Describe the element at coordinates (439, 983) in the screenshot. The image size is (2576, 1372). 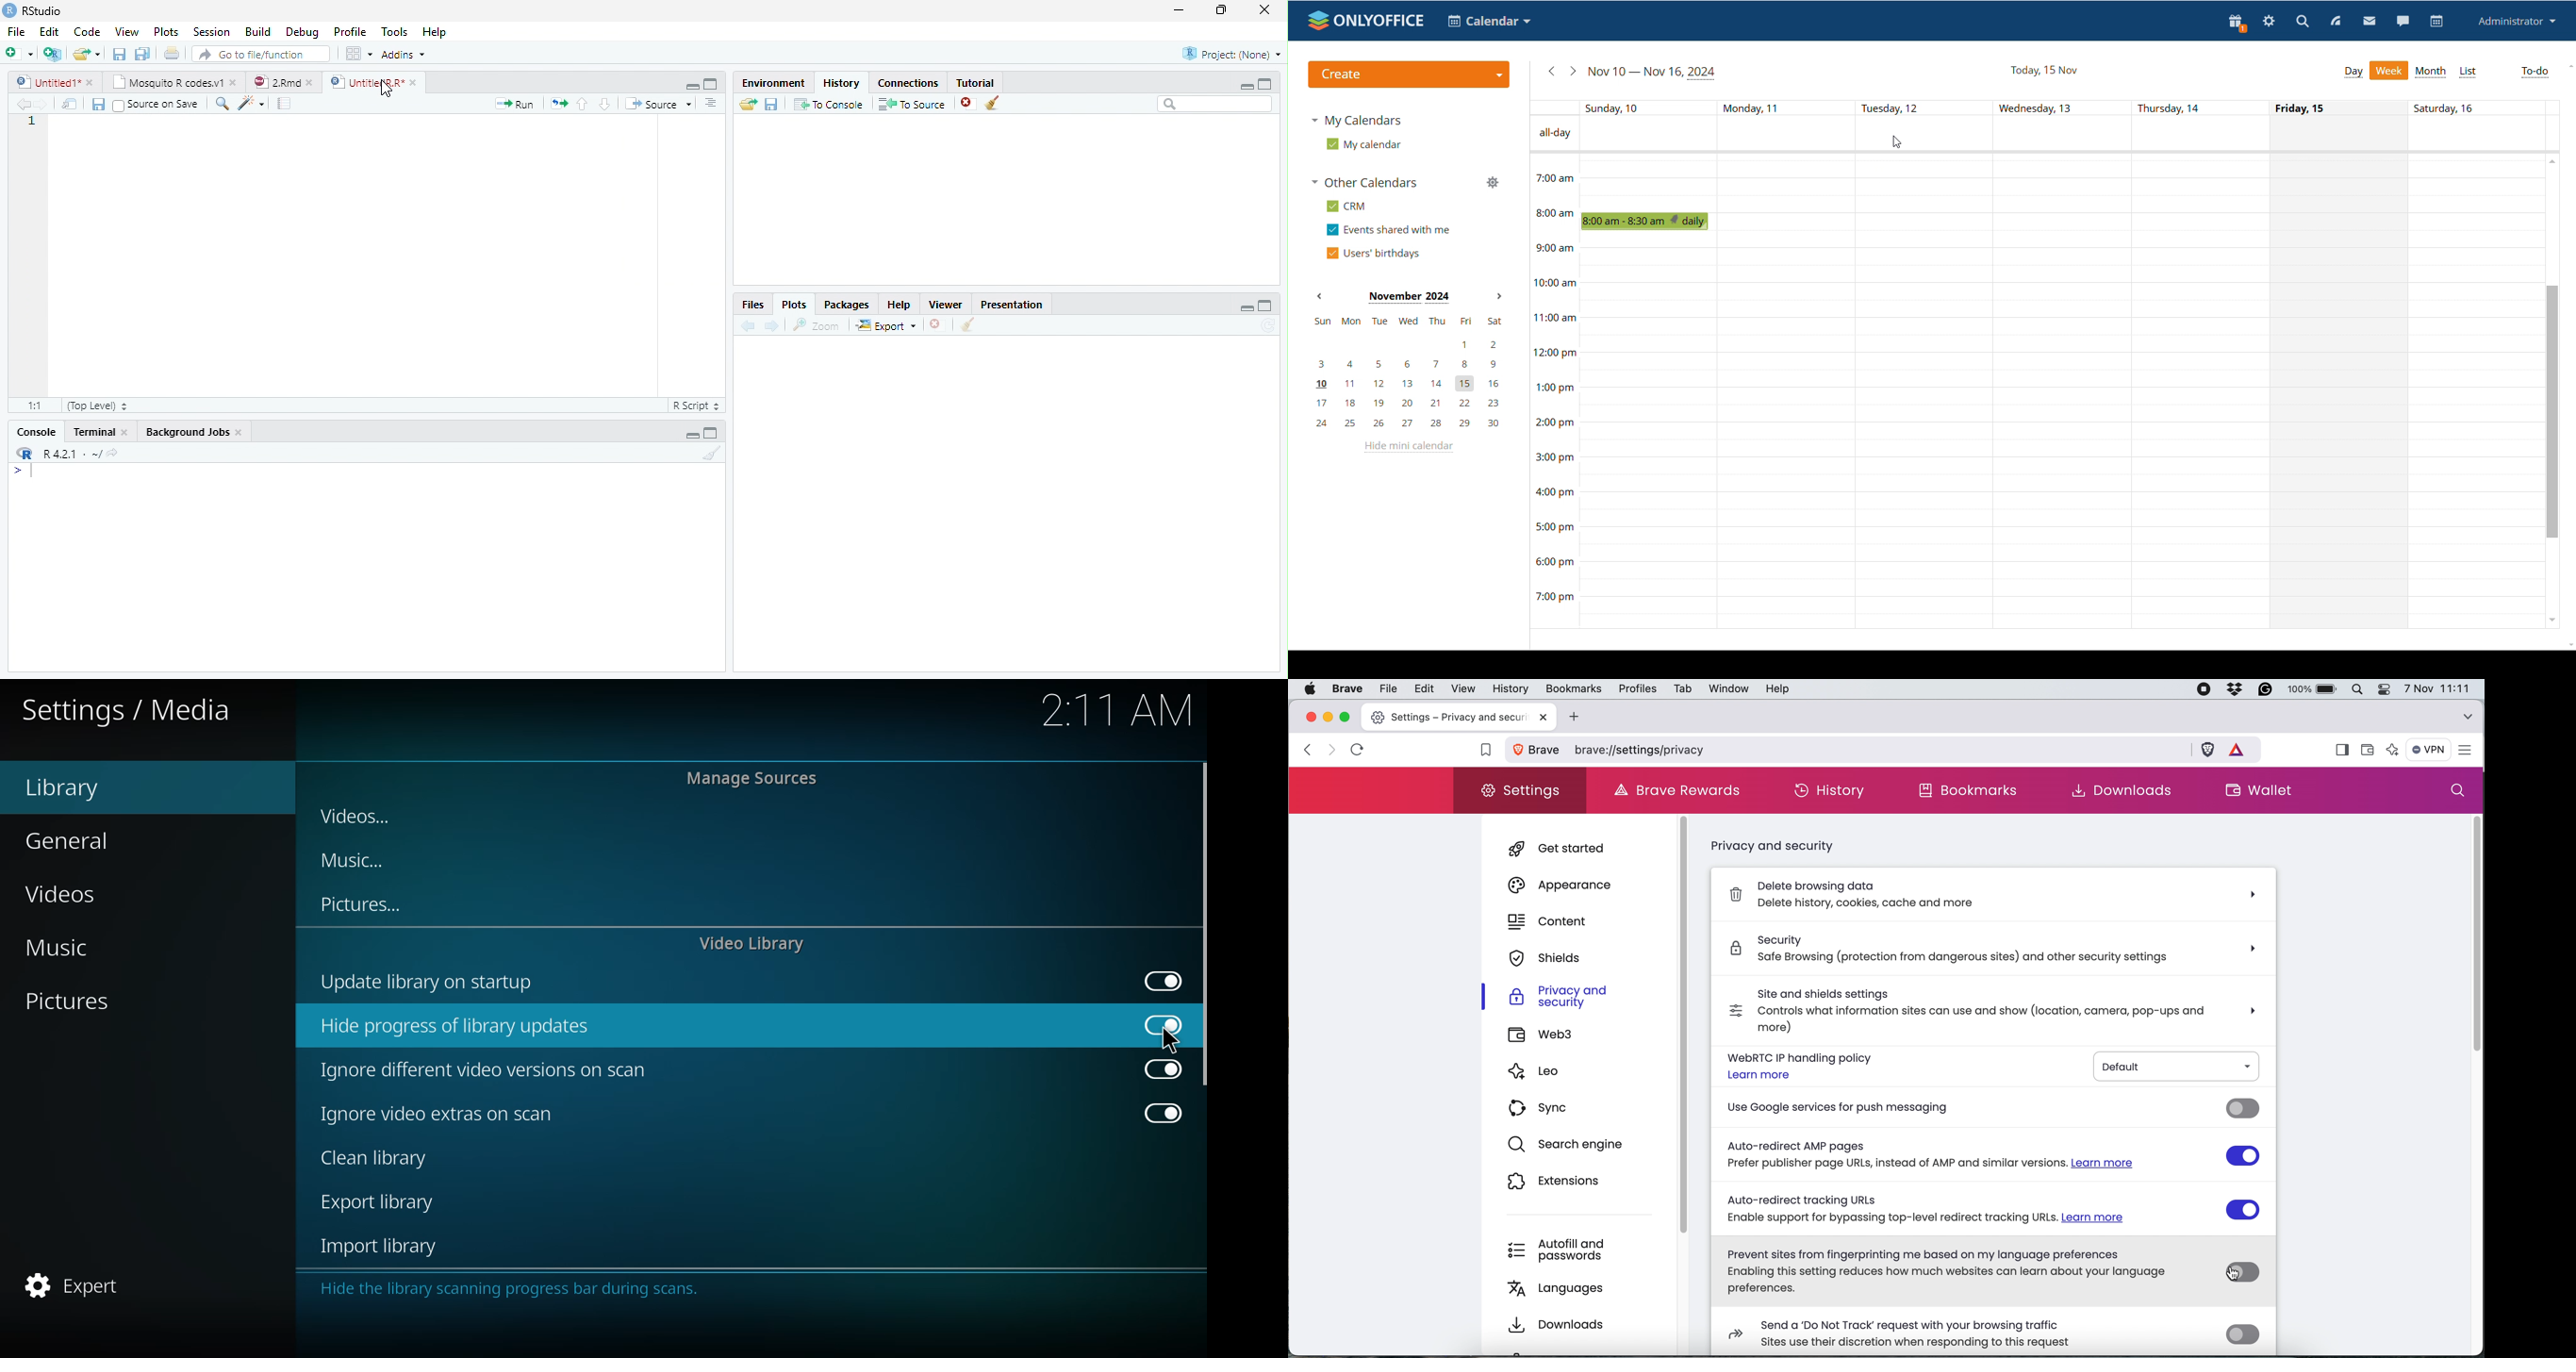
I see `update library on startup` at that location.